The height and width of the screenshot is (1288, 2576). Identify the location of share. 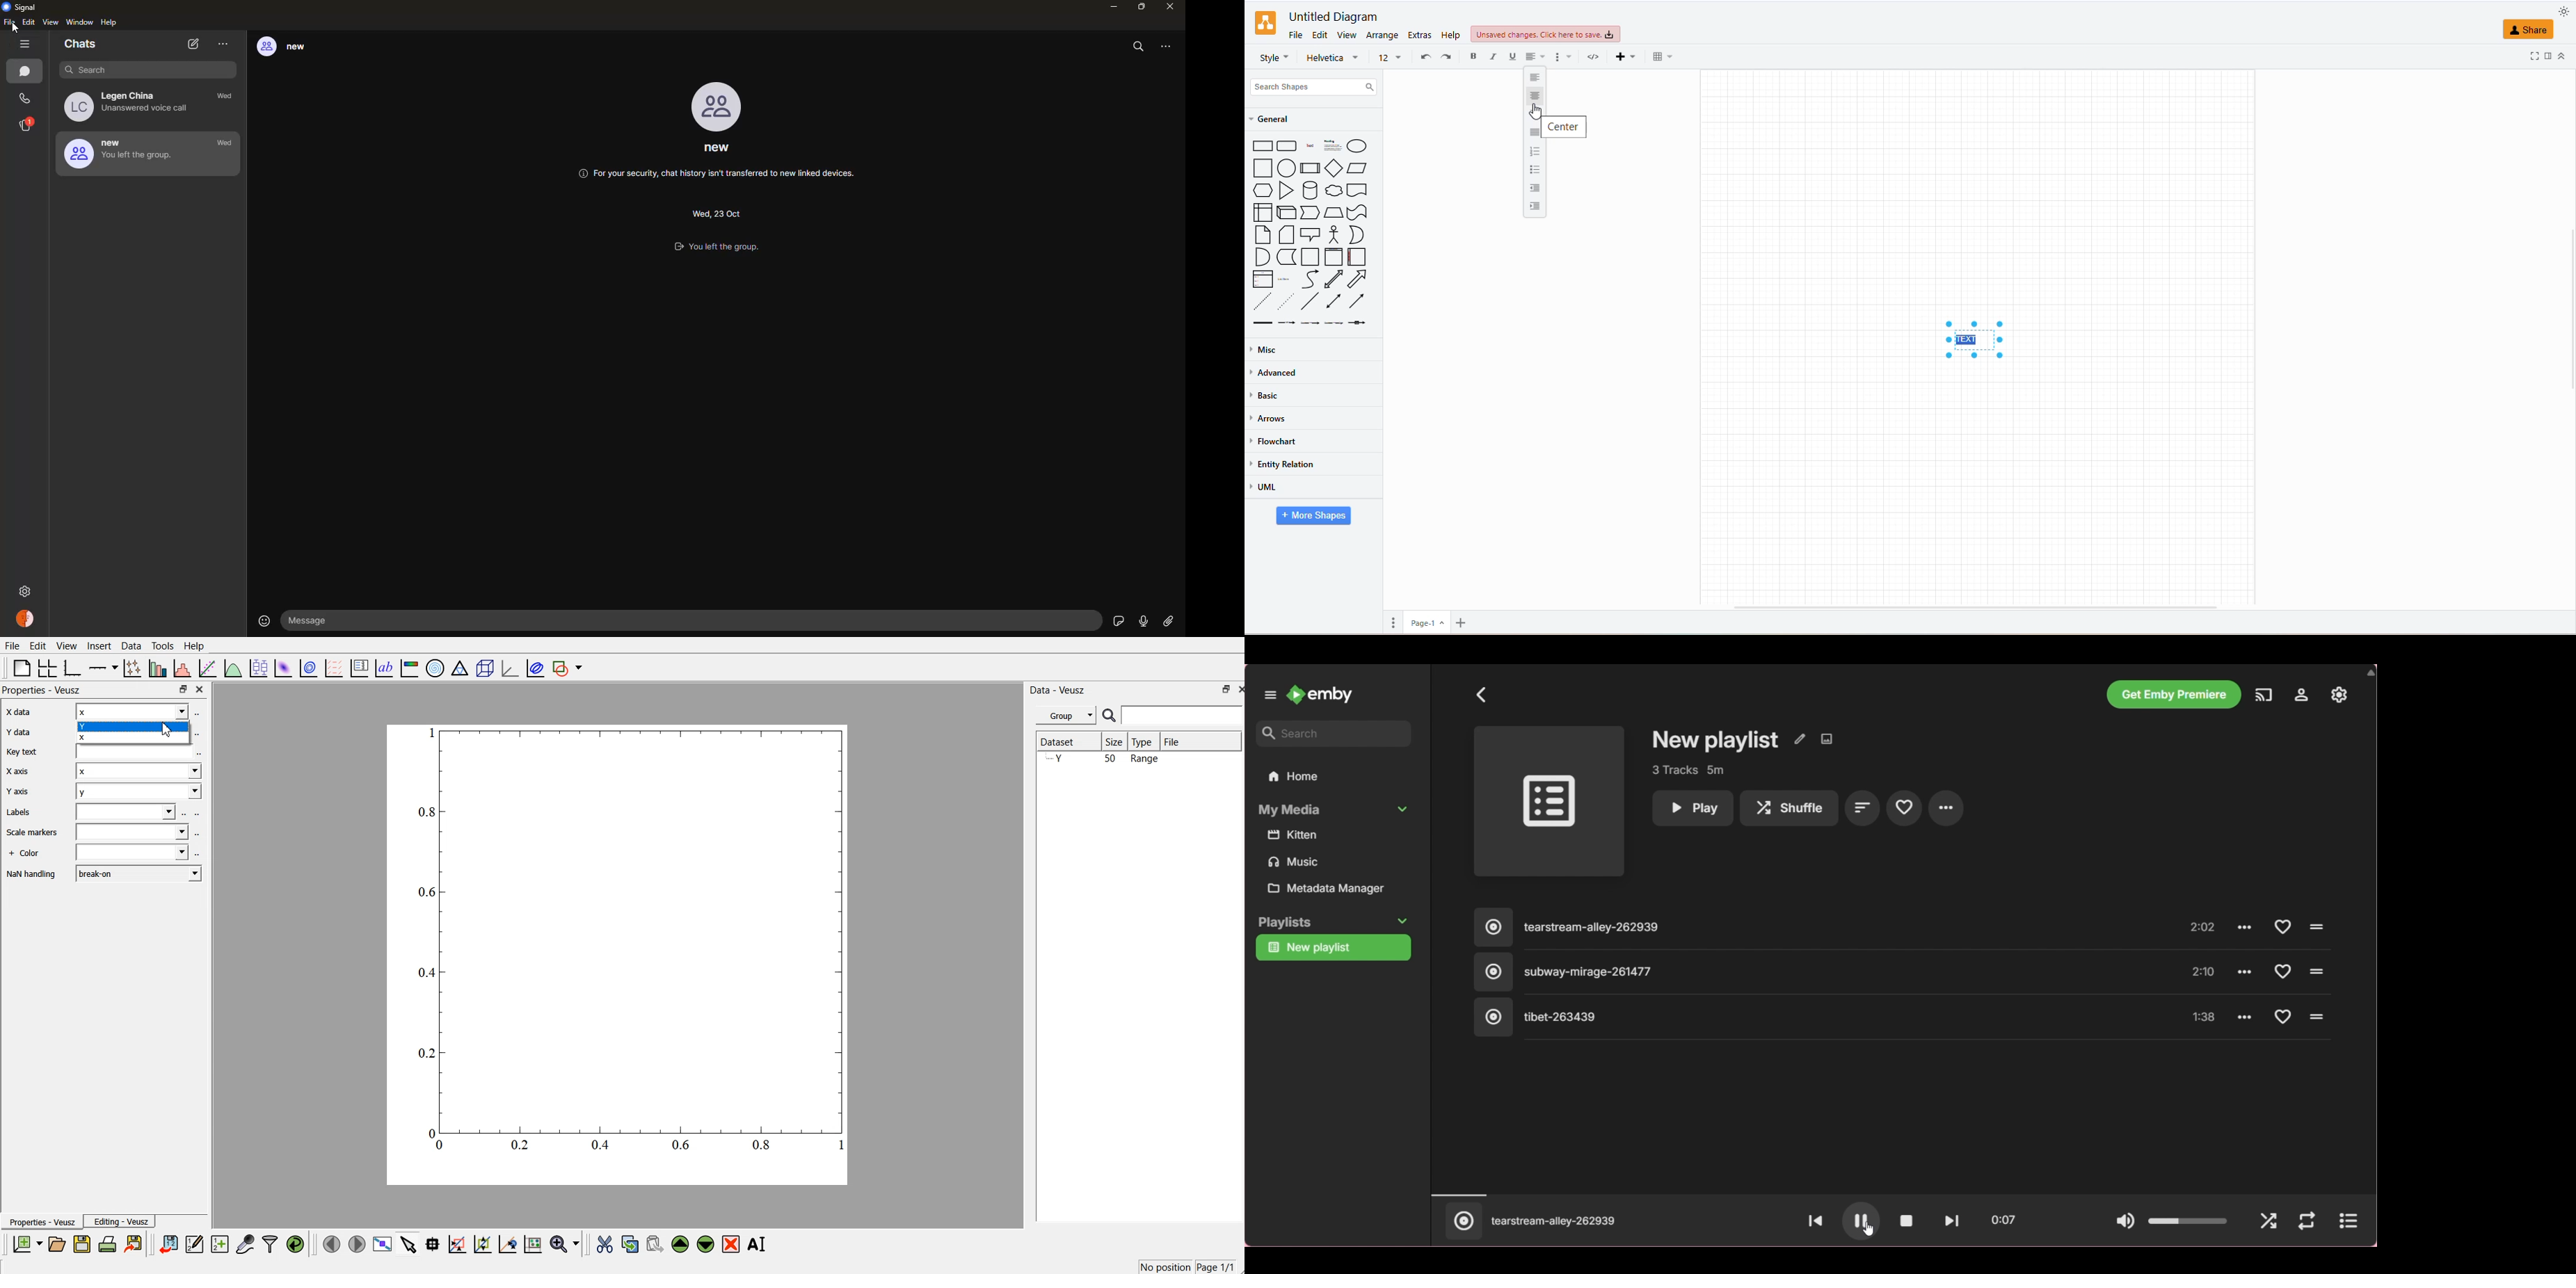
(2516, 29).